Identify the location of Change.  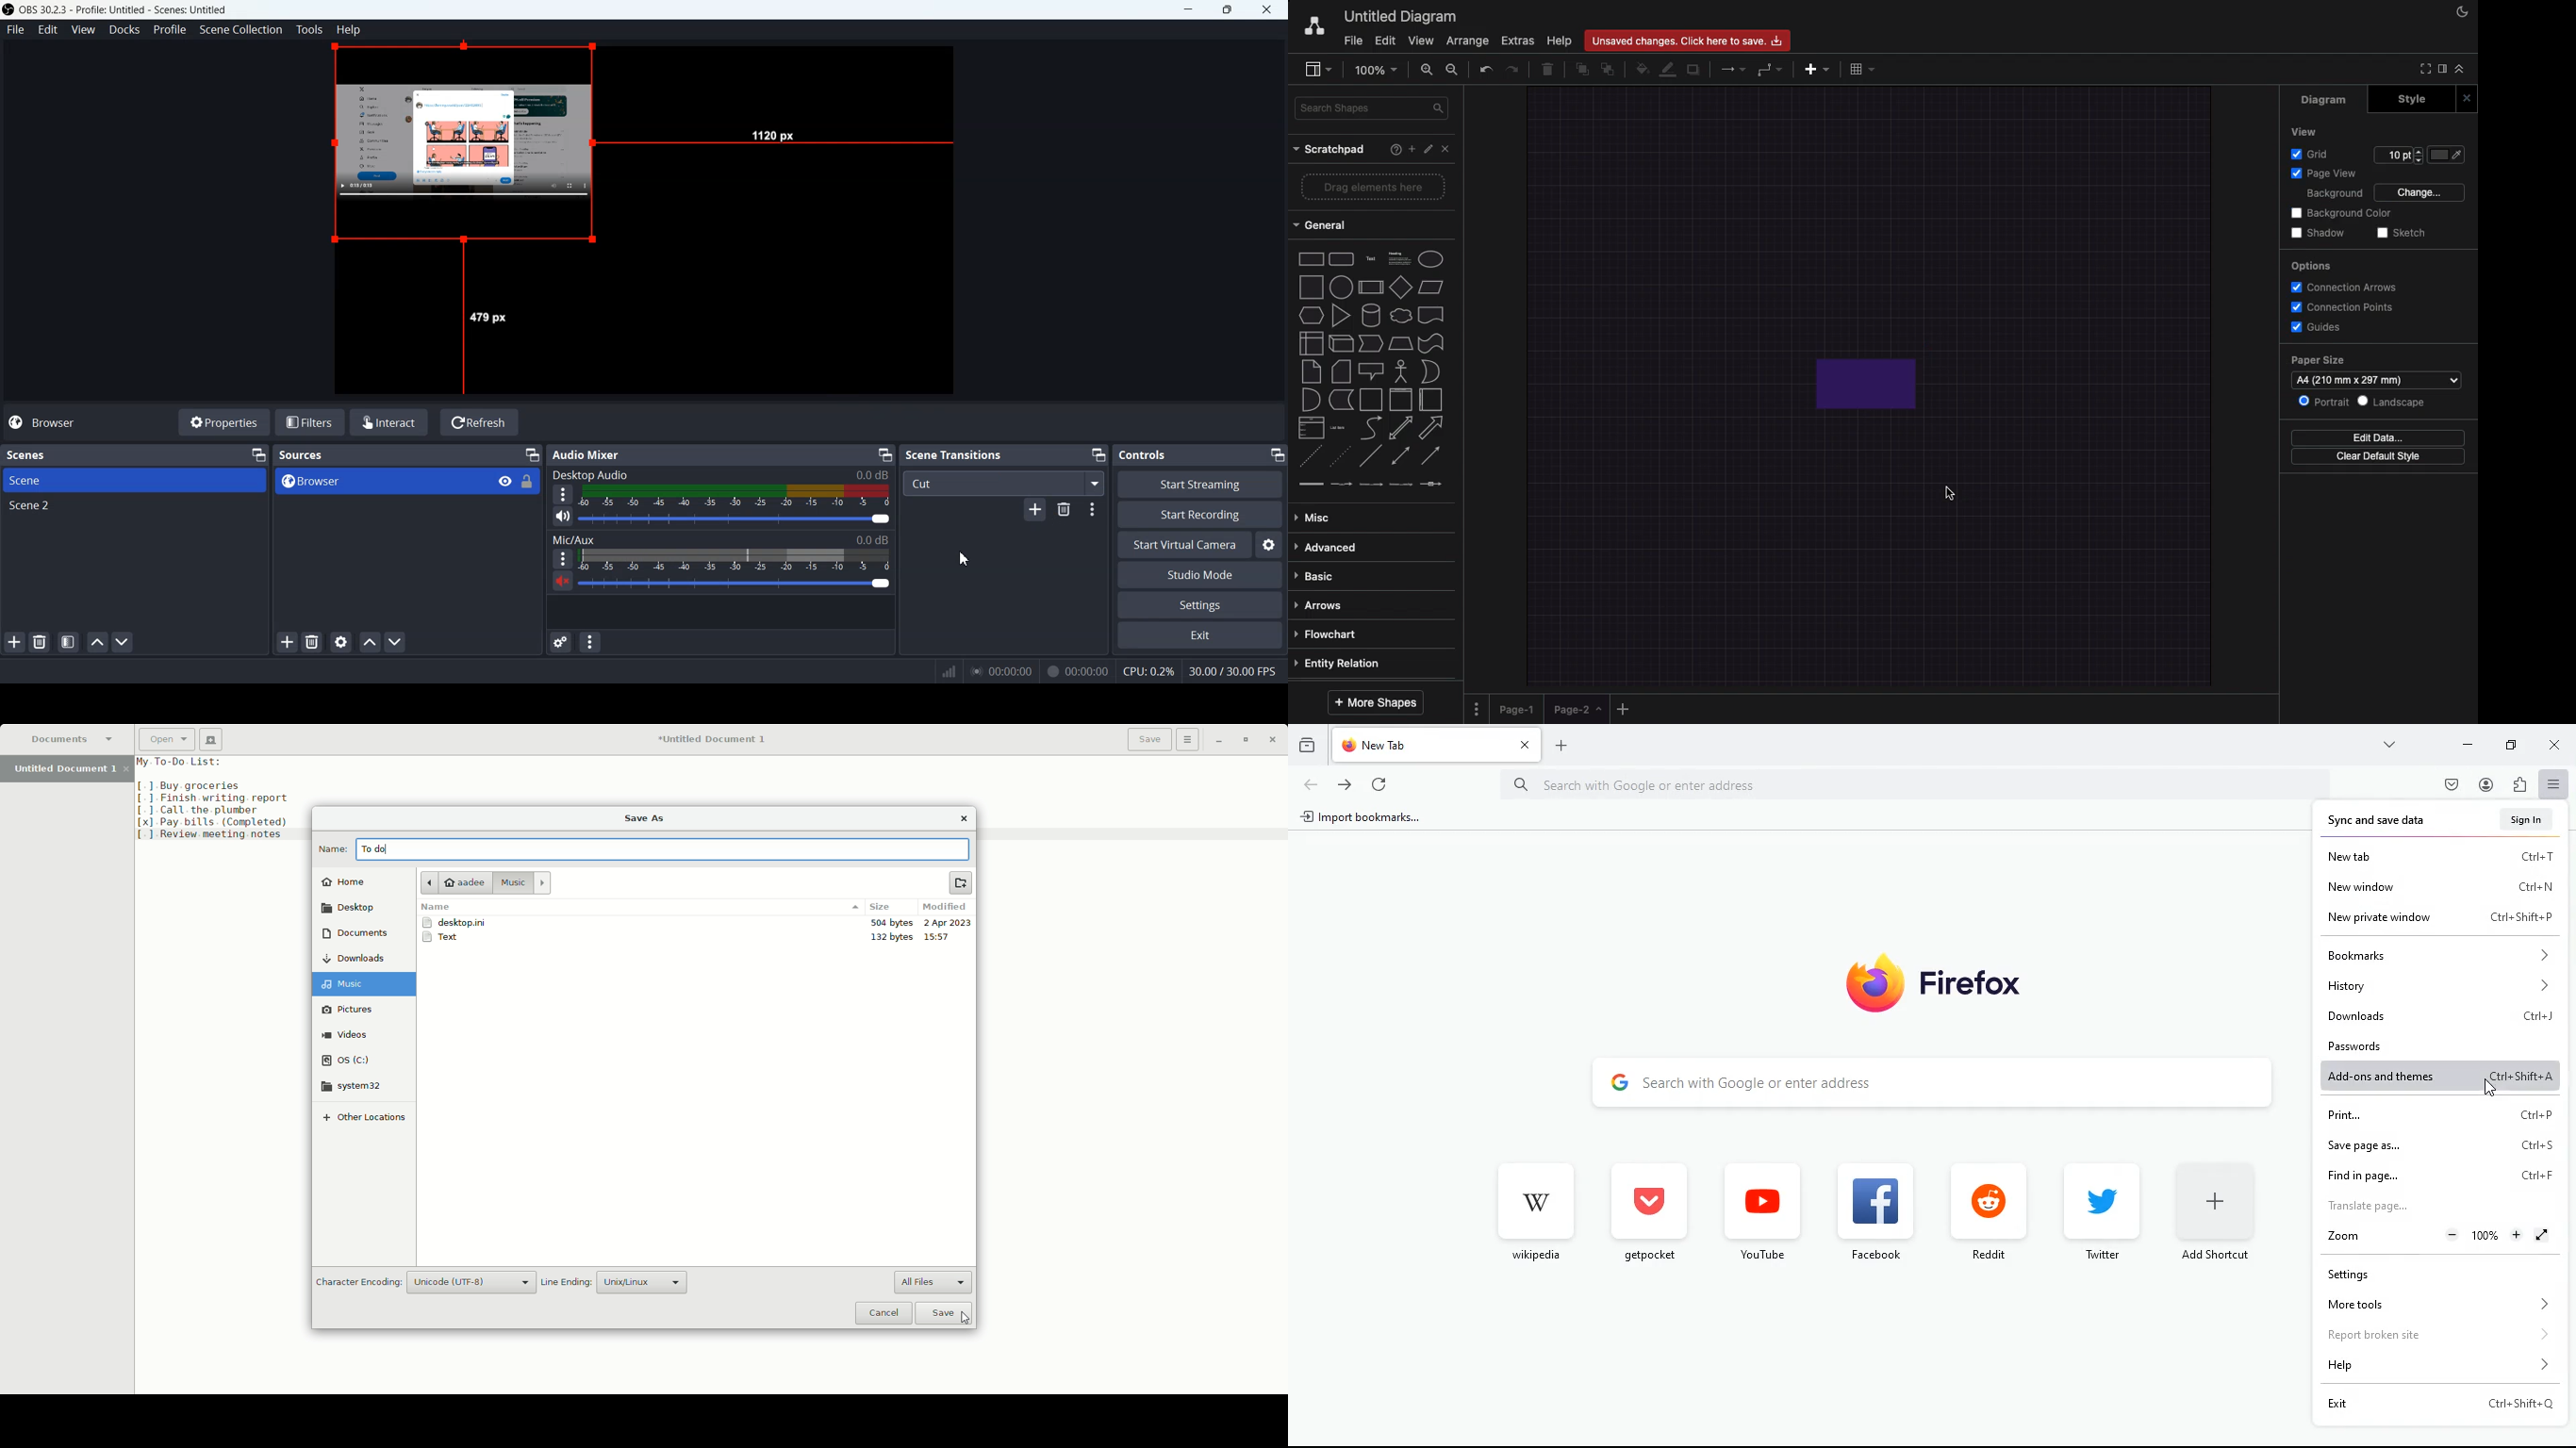
(2422, 193).